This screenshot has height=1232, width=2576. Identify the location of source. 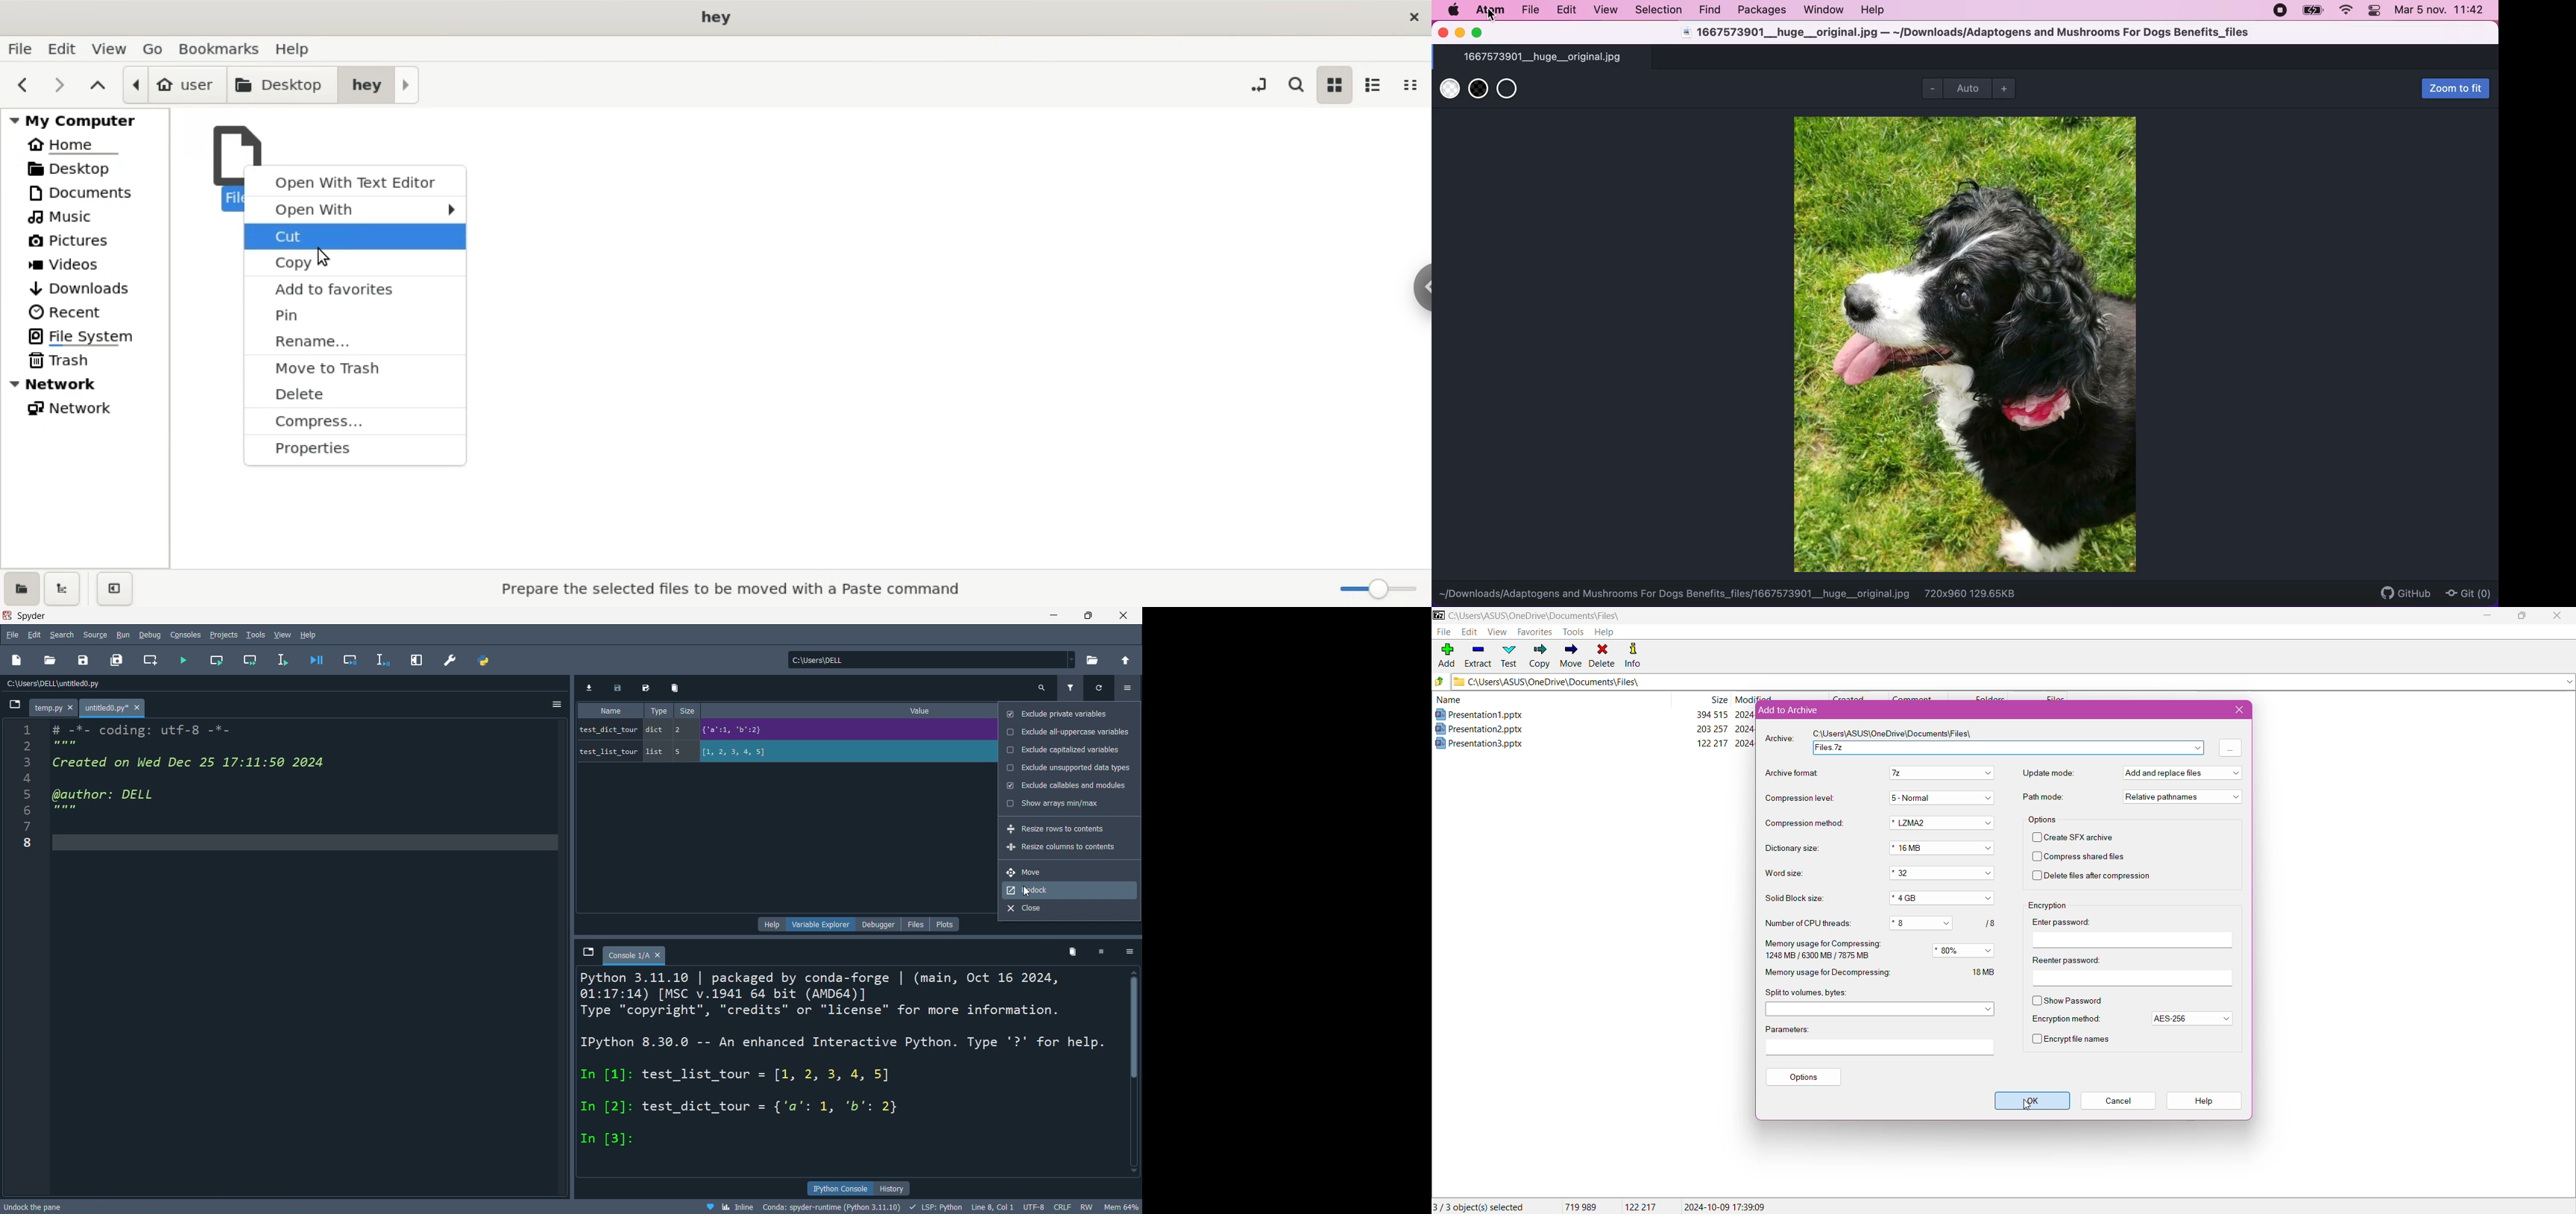
(95, 634).